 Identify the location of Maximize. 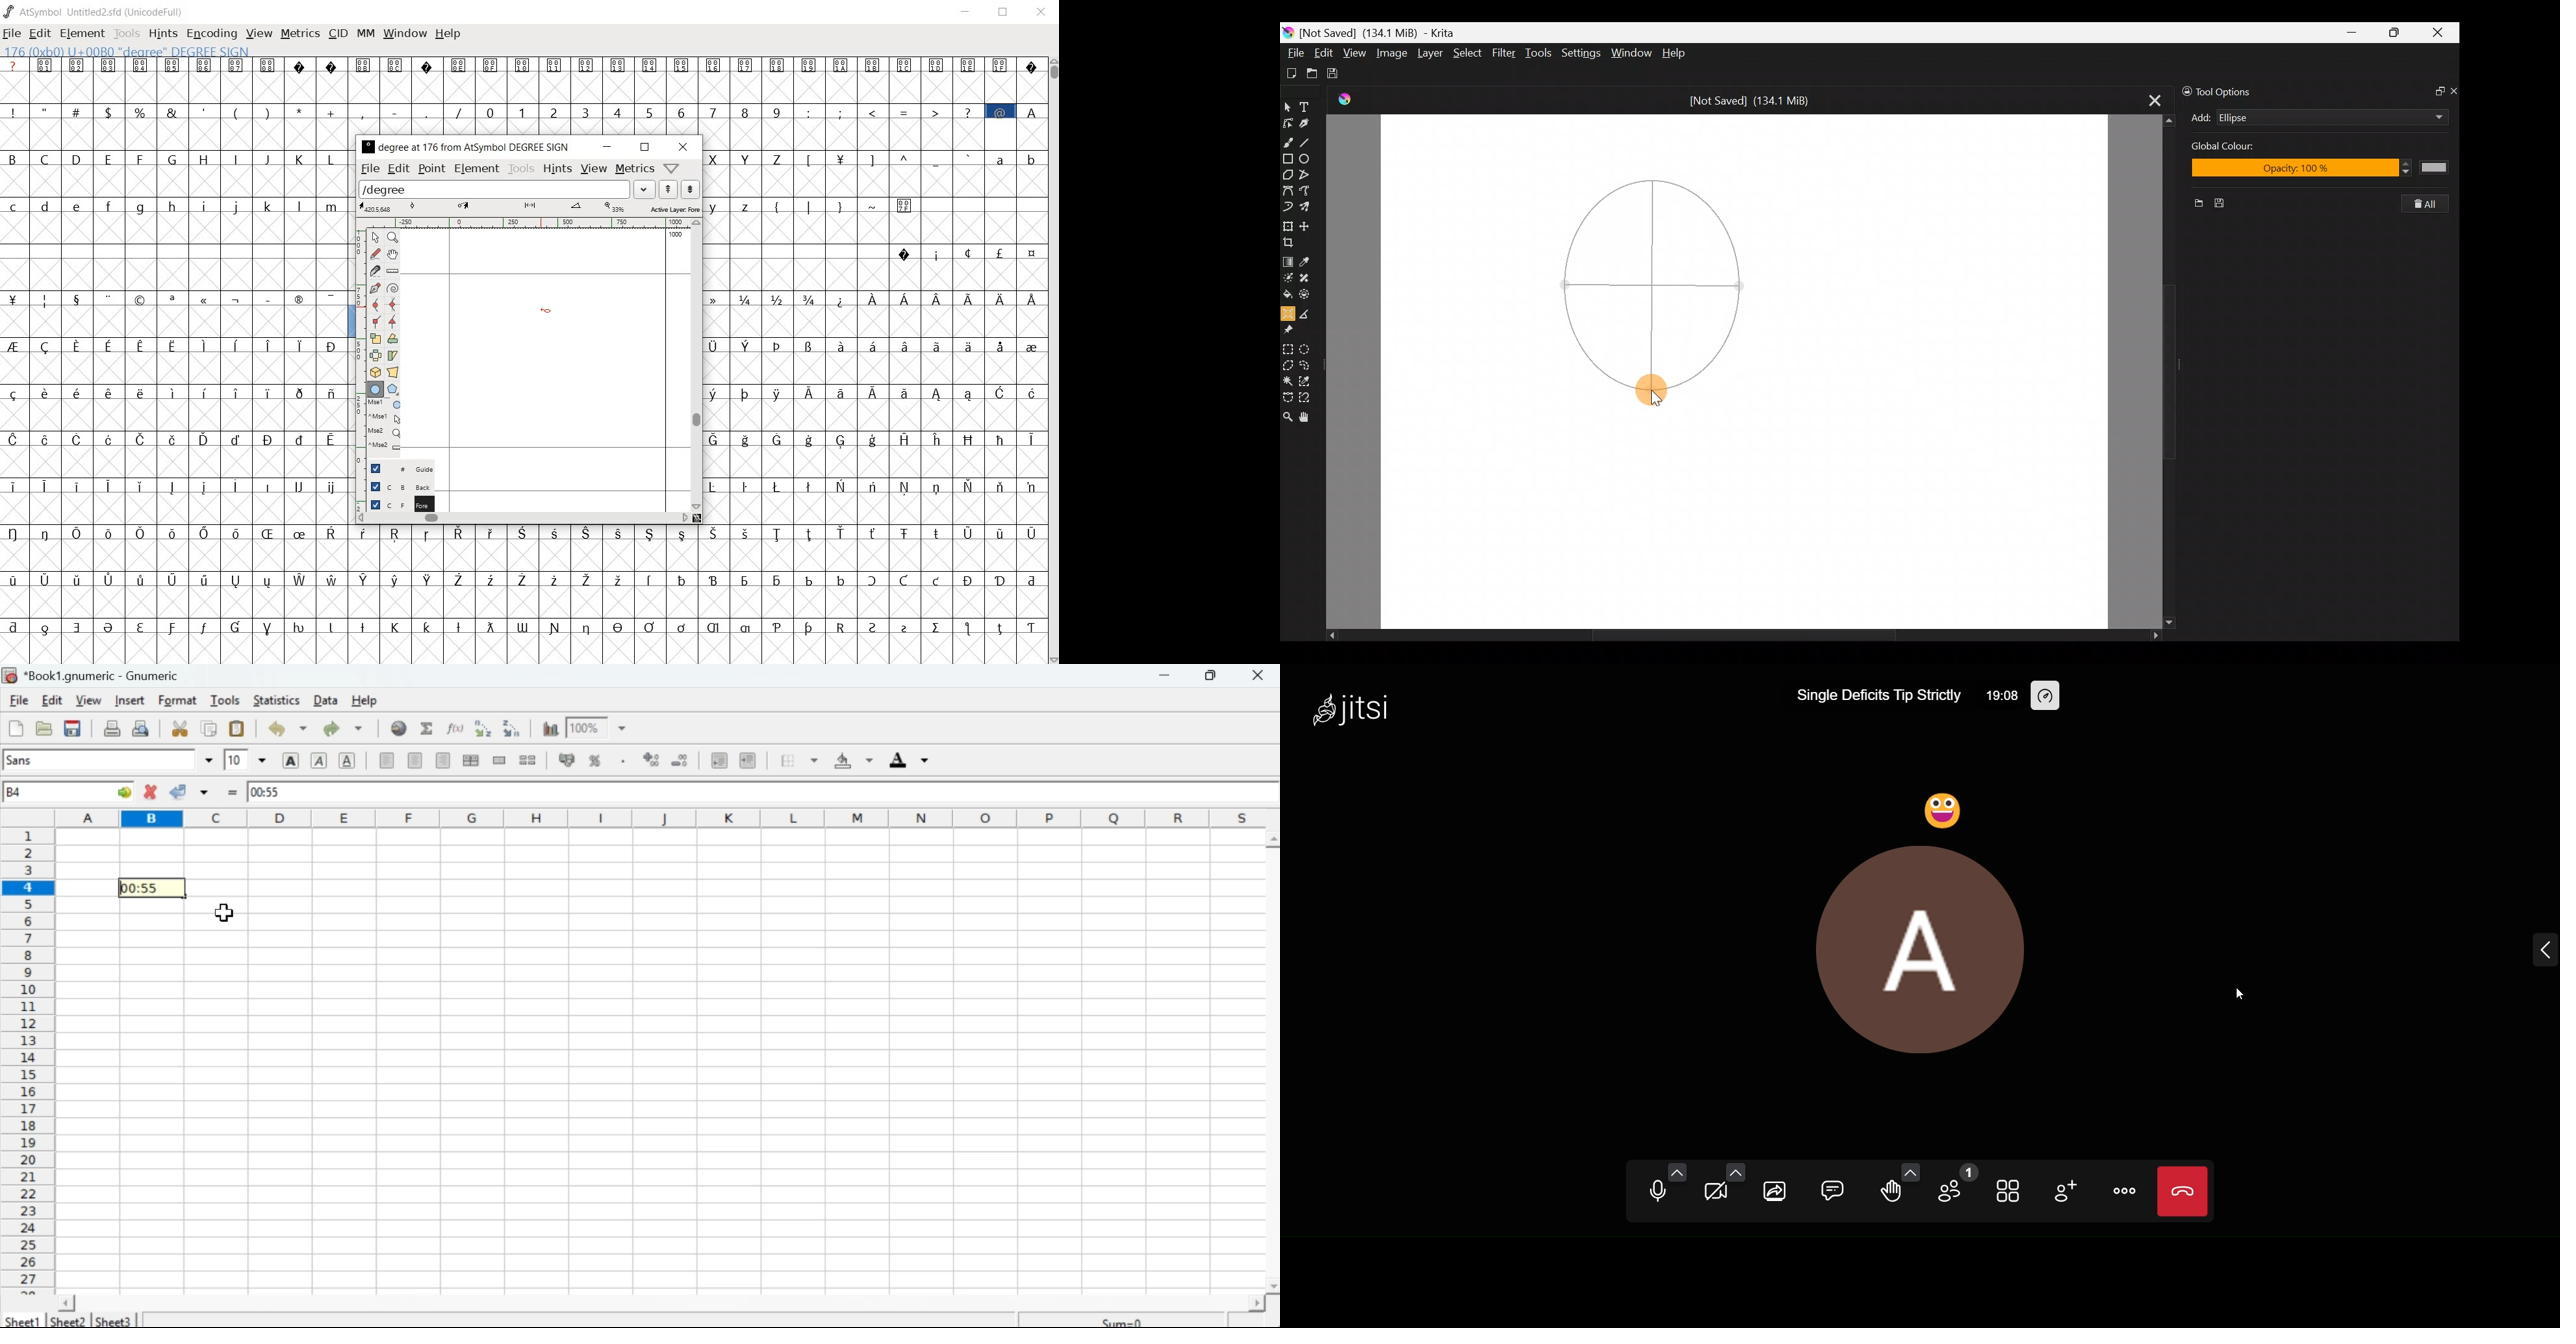
(2398, 32).